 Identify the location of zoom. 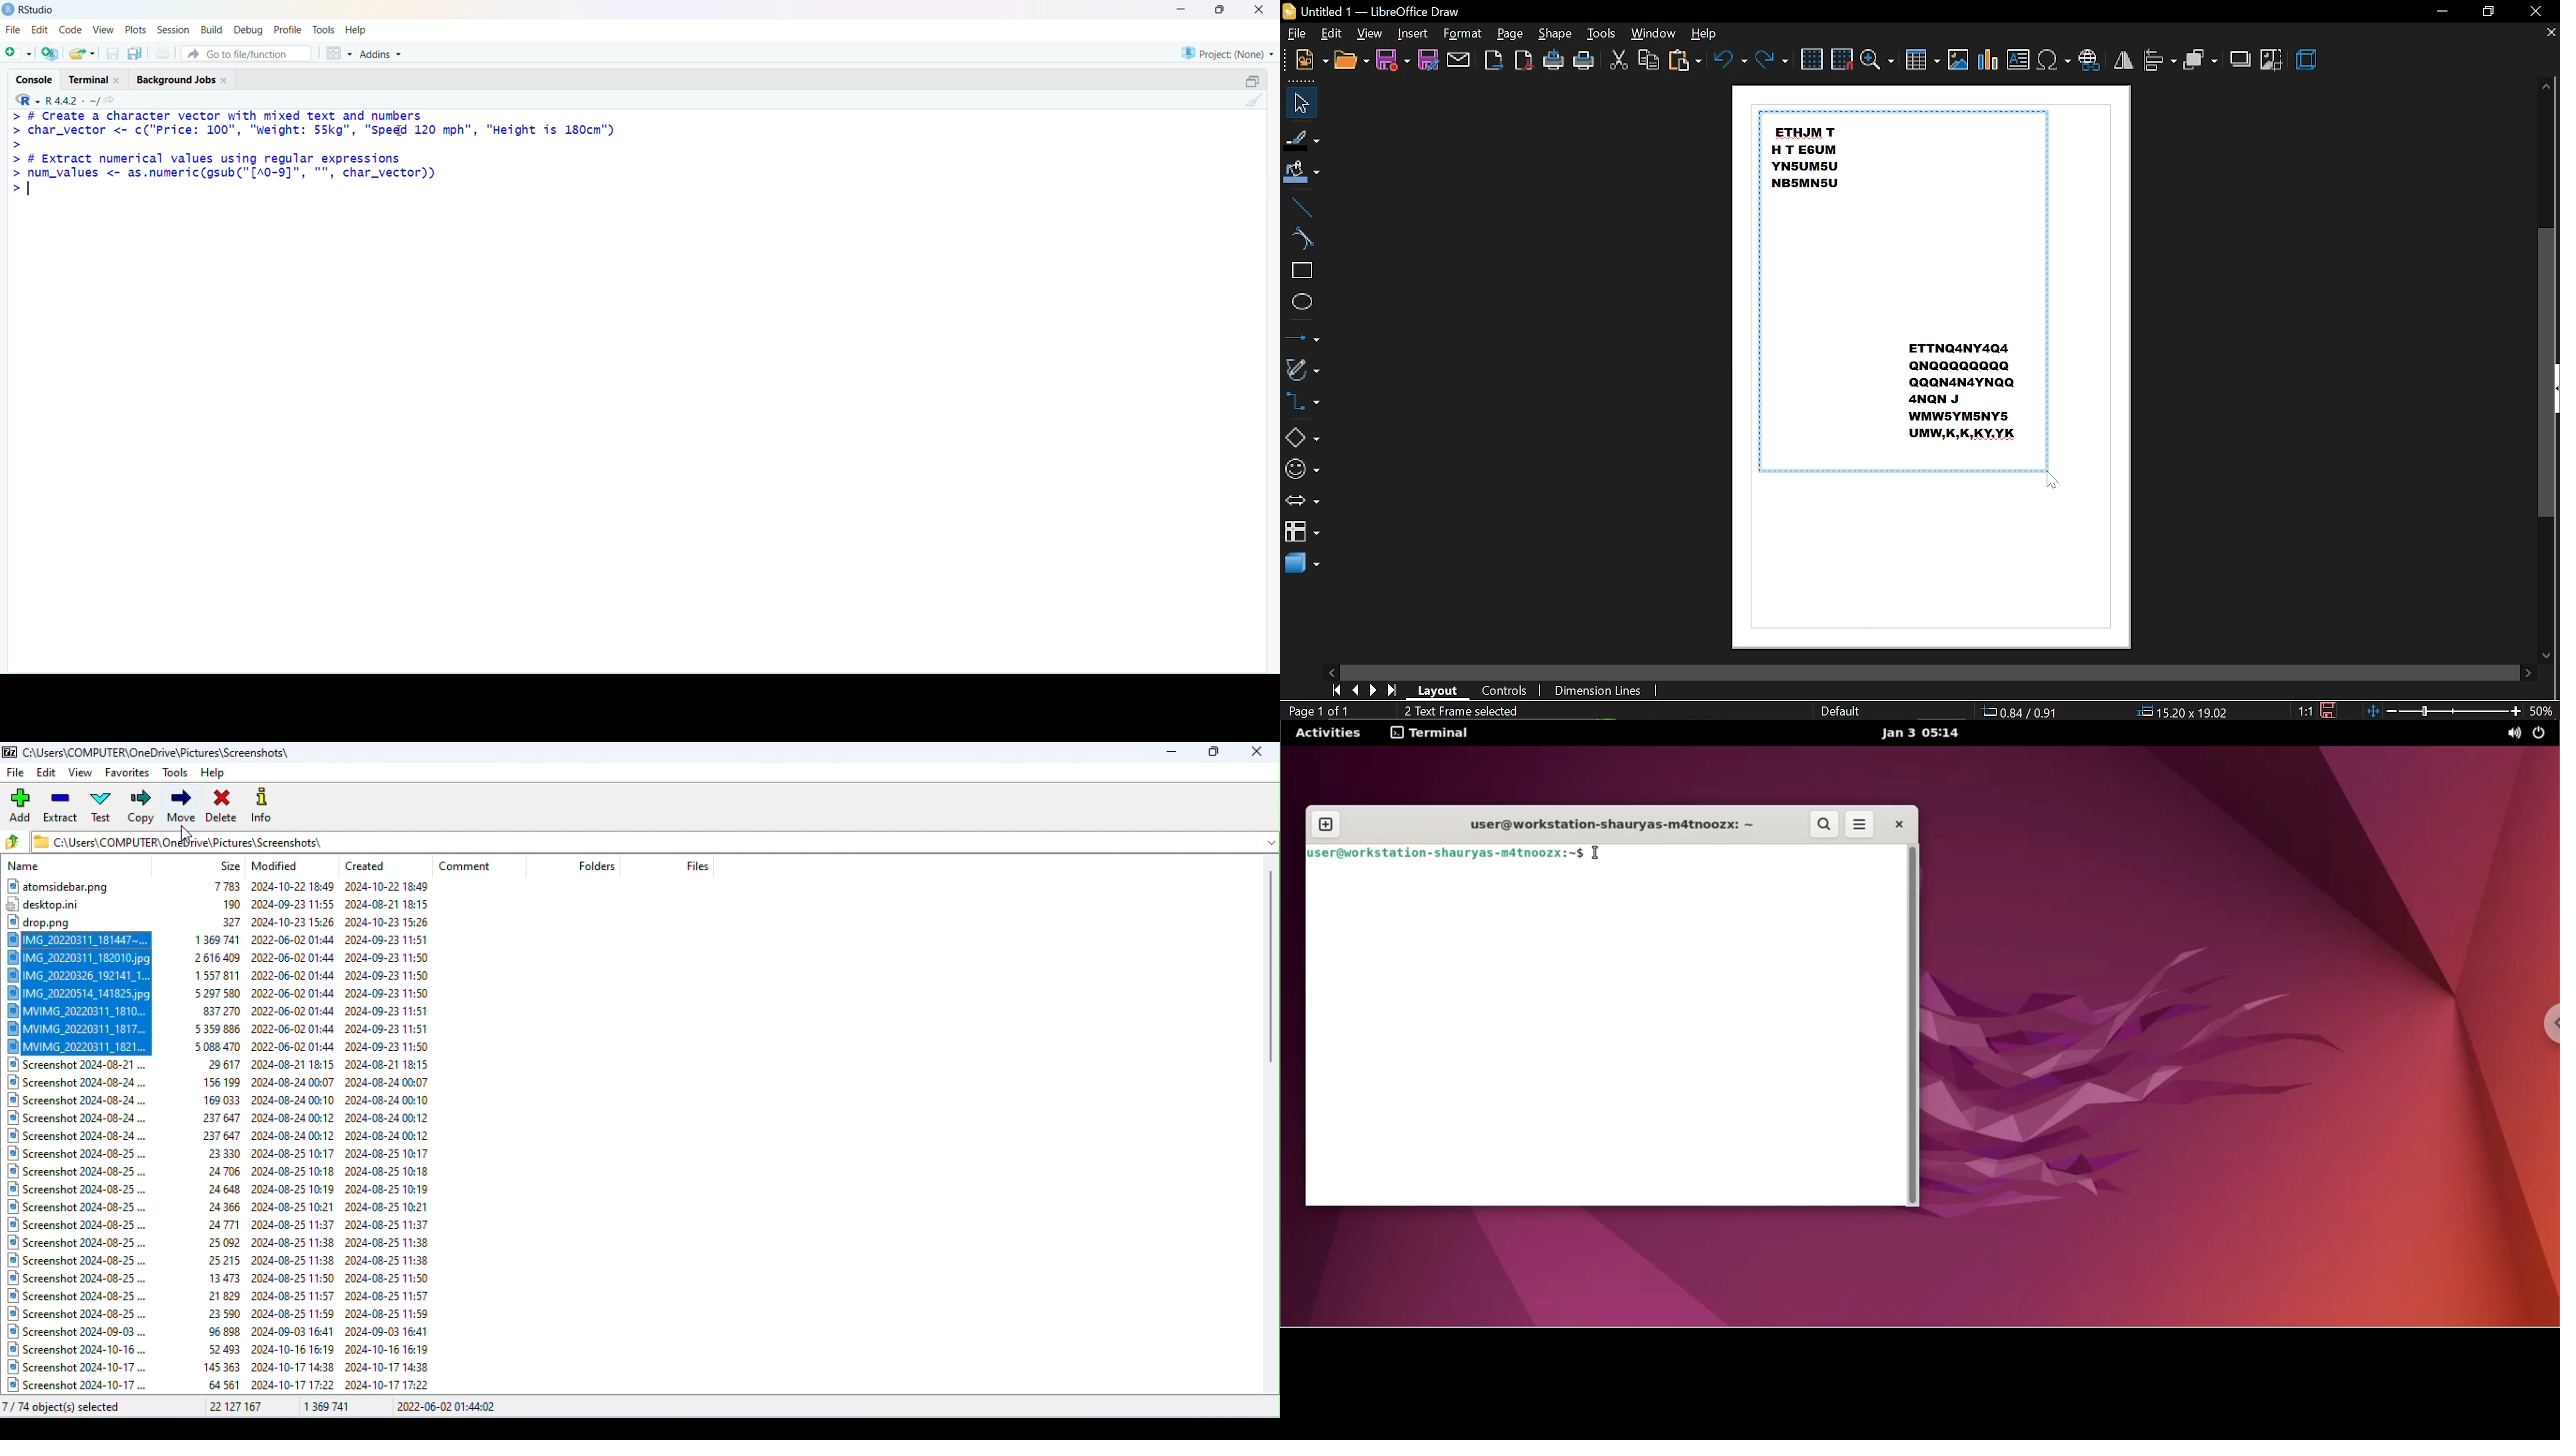
(1878, 61).